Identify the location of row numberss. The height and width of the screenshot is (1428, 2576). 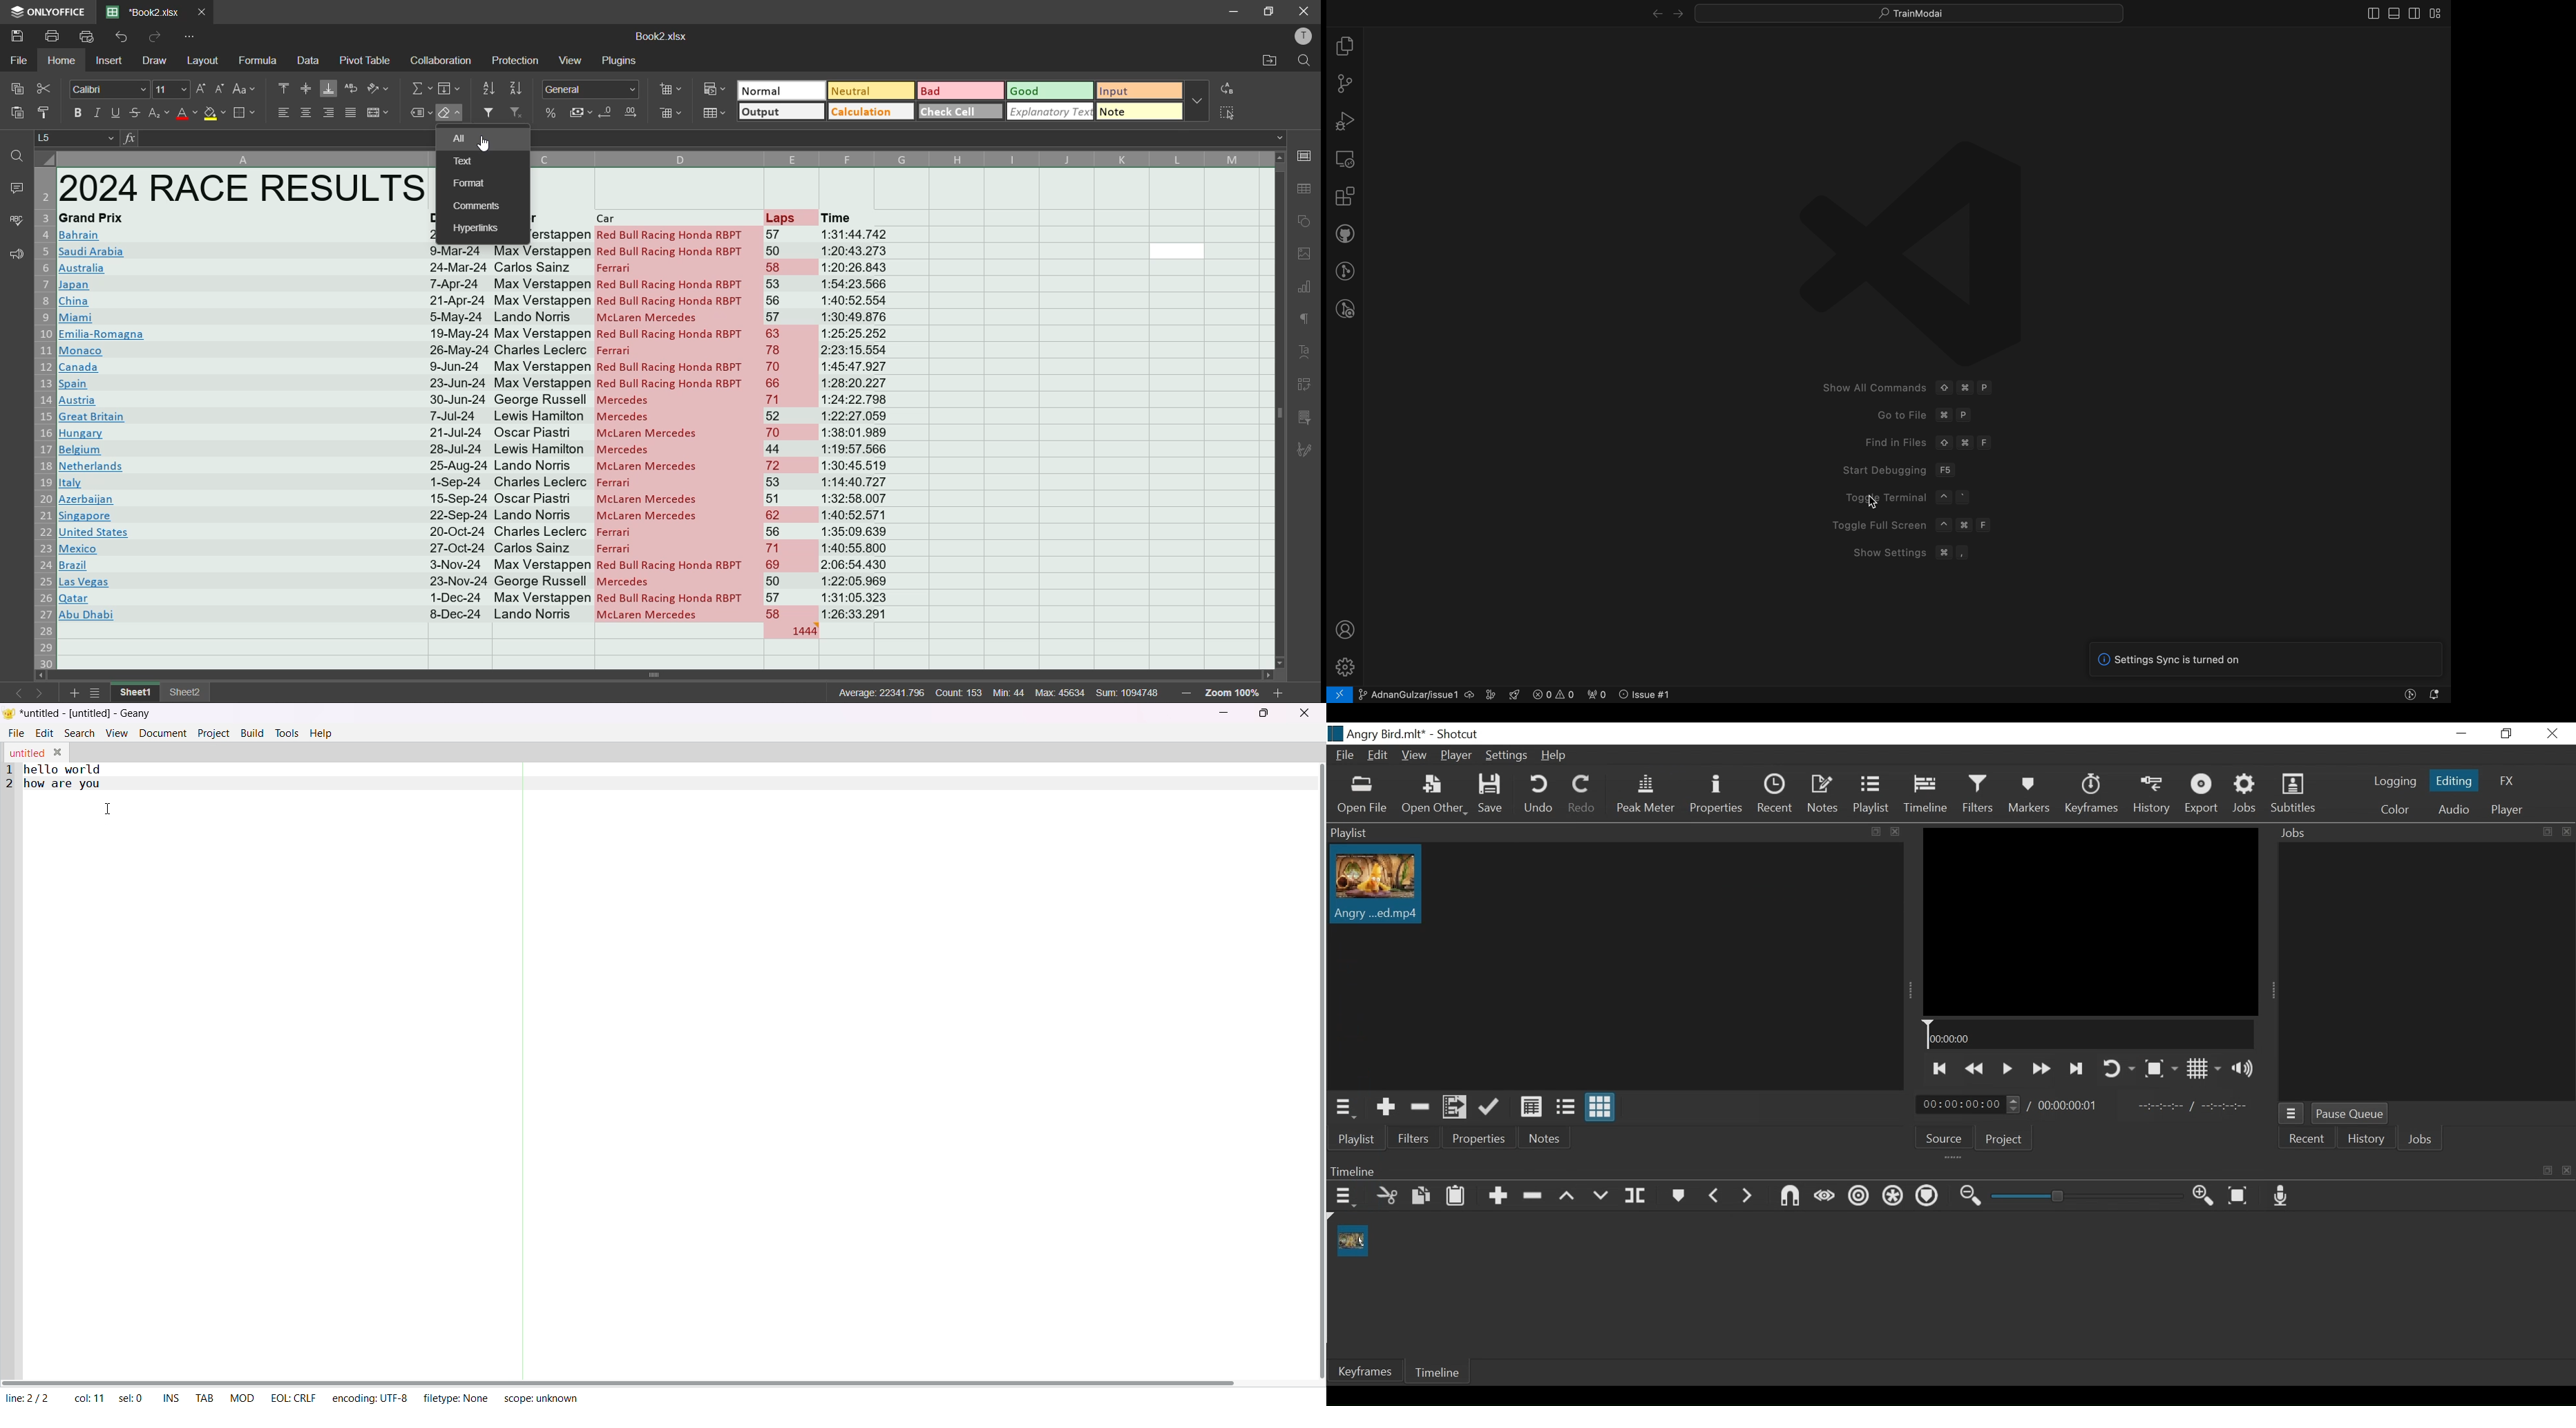
(45, 418).